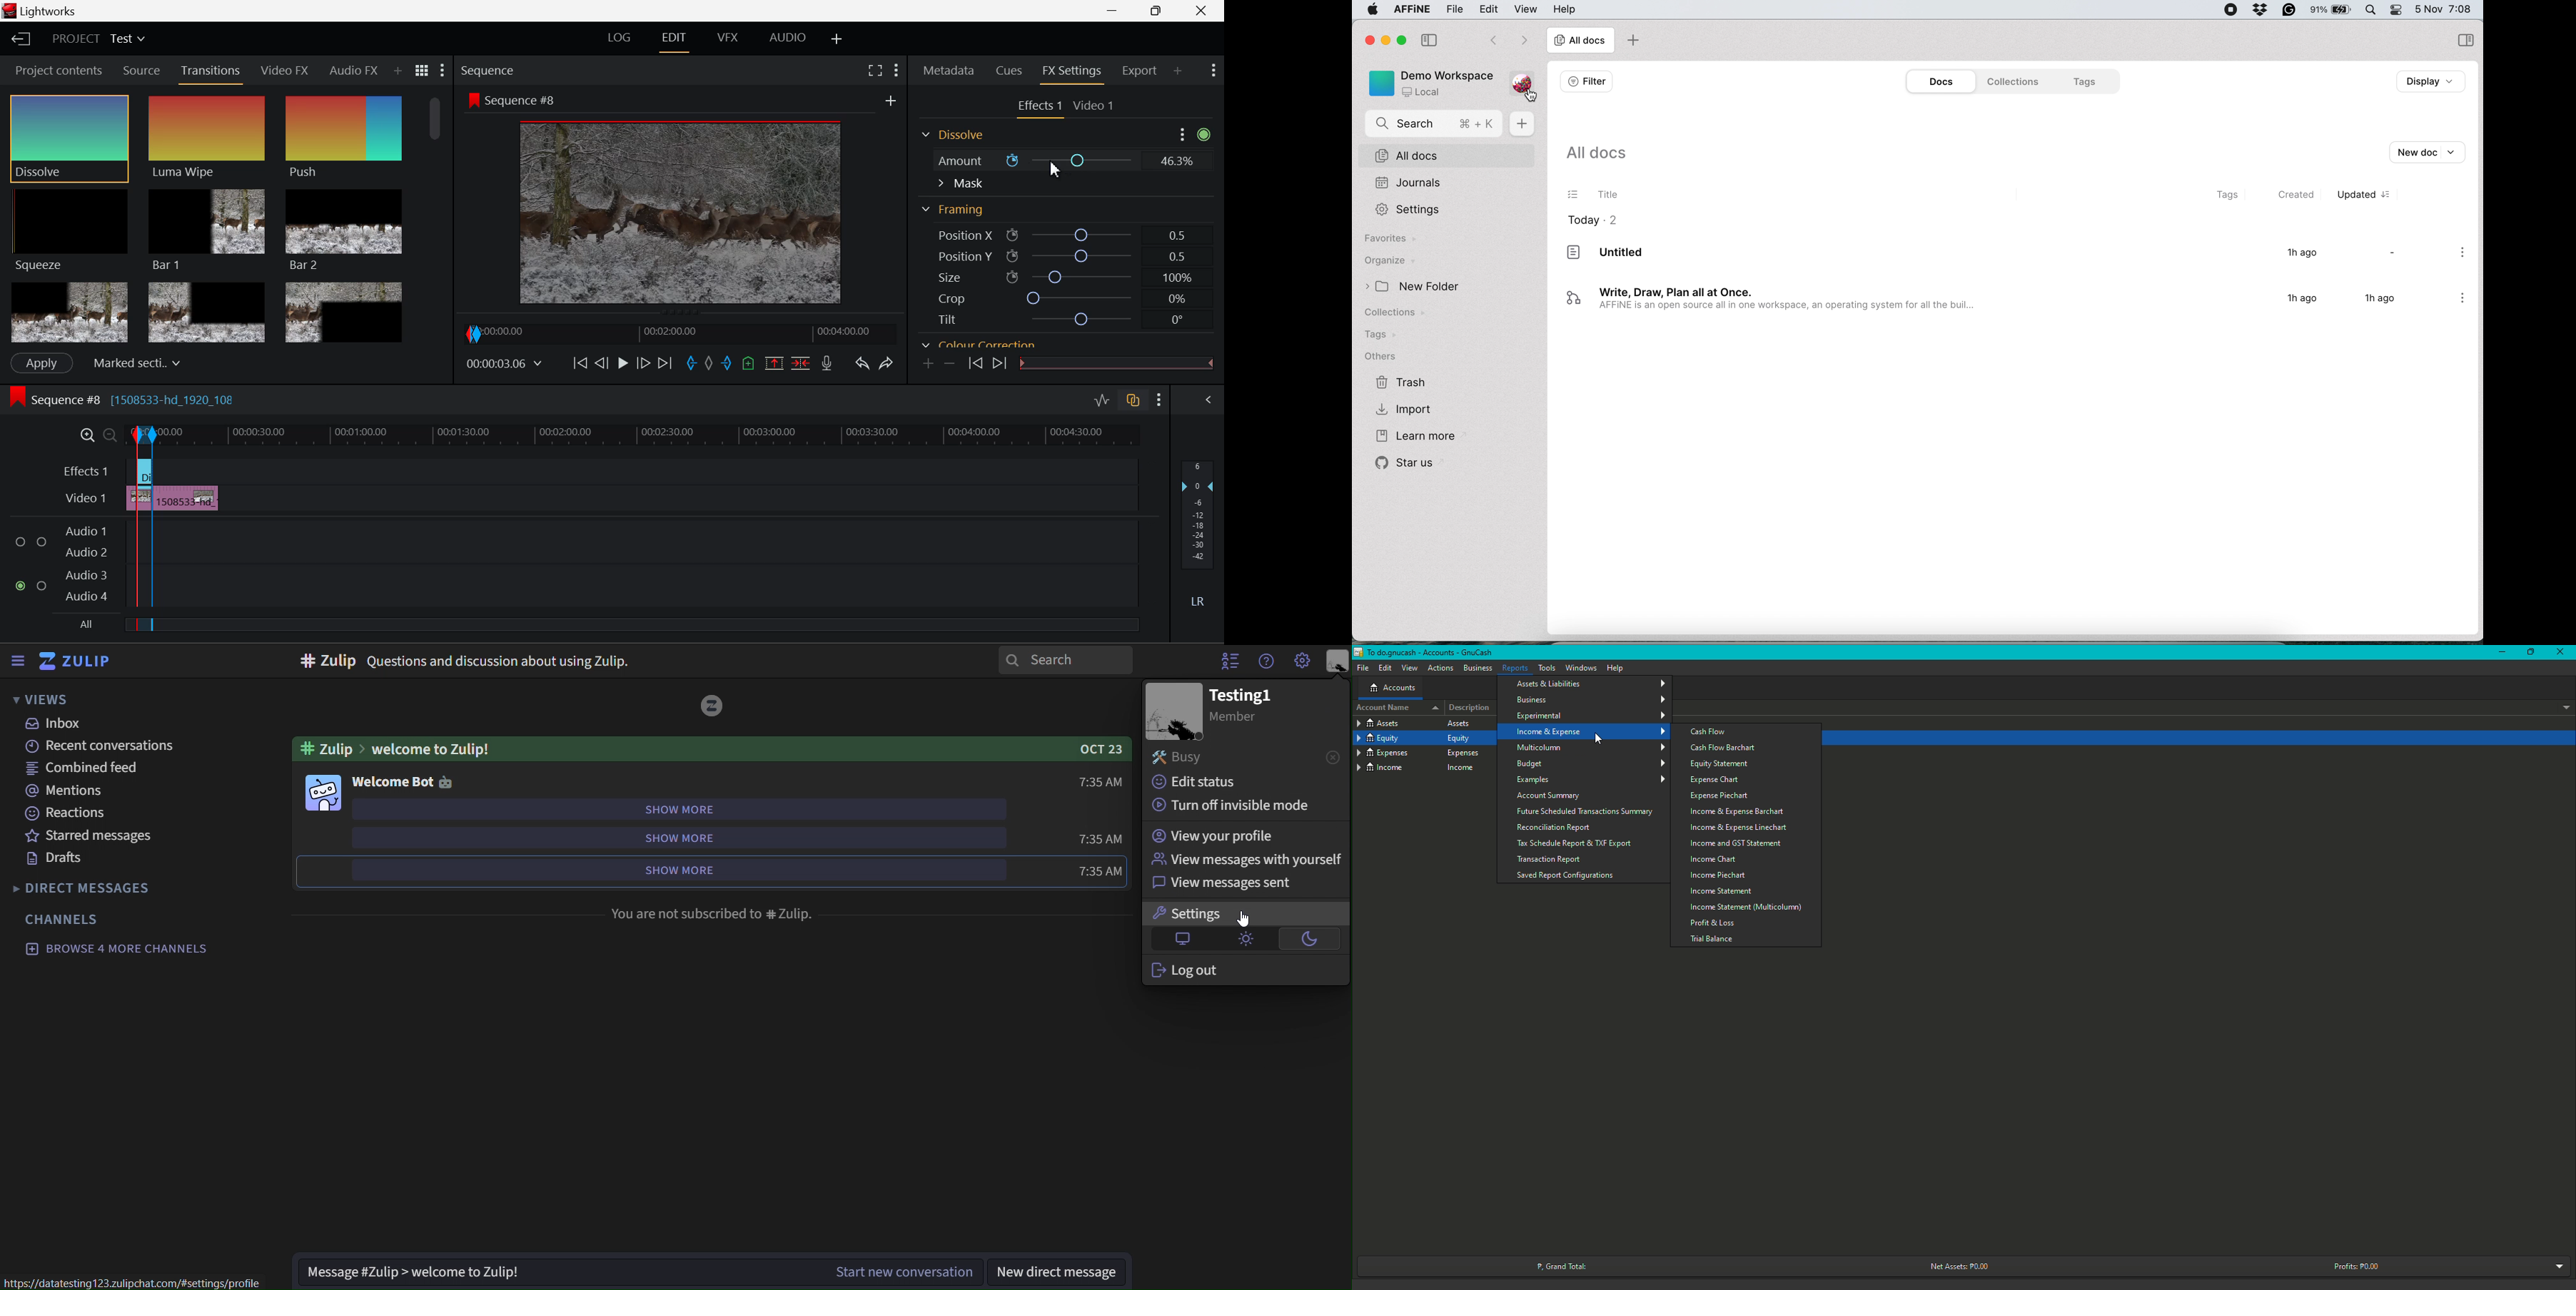  Describe the element at coordinates (1453, 9) in the screenshot. I see `file` at that location.